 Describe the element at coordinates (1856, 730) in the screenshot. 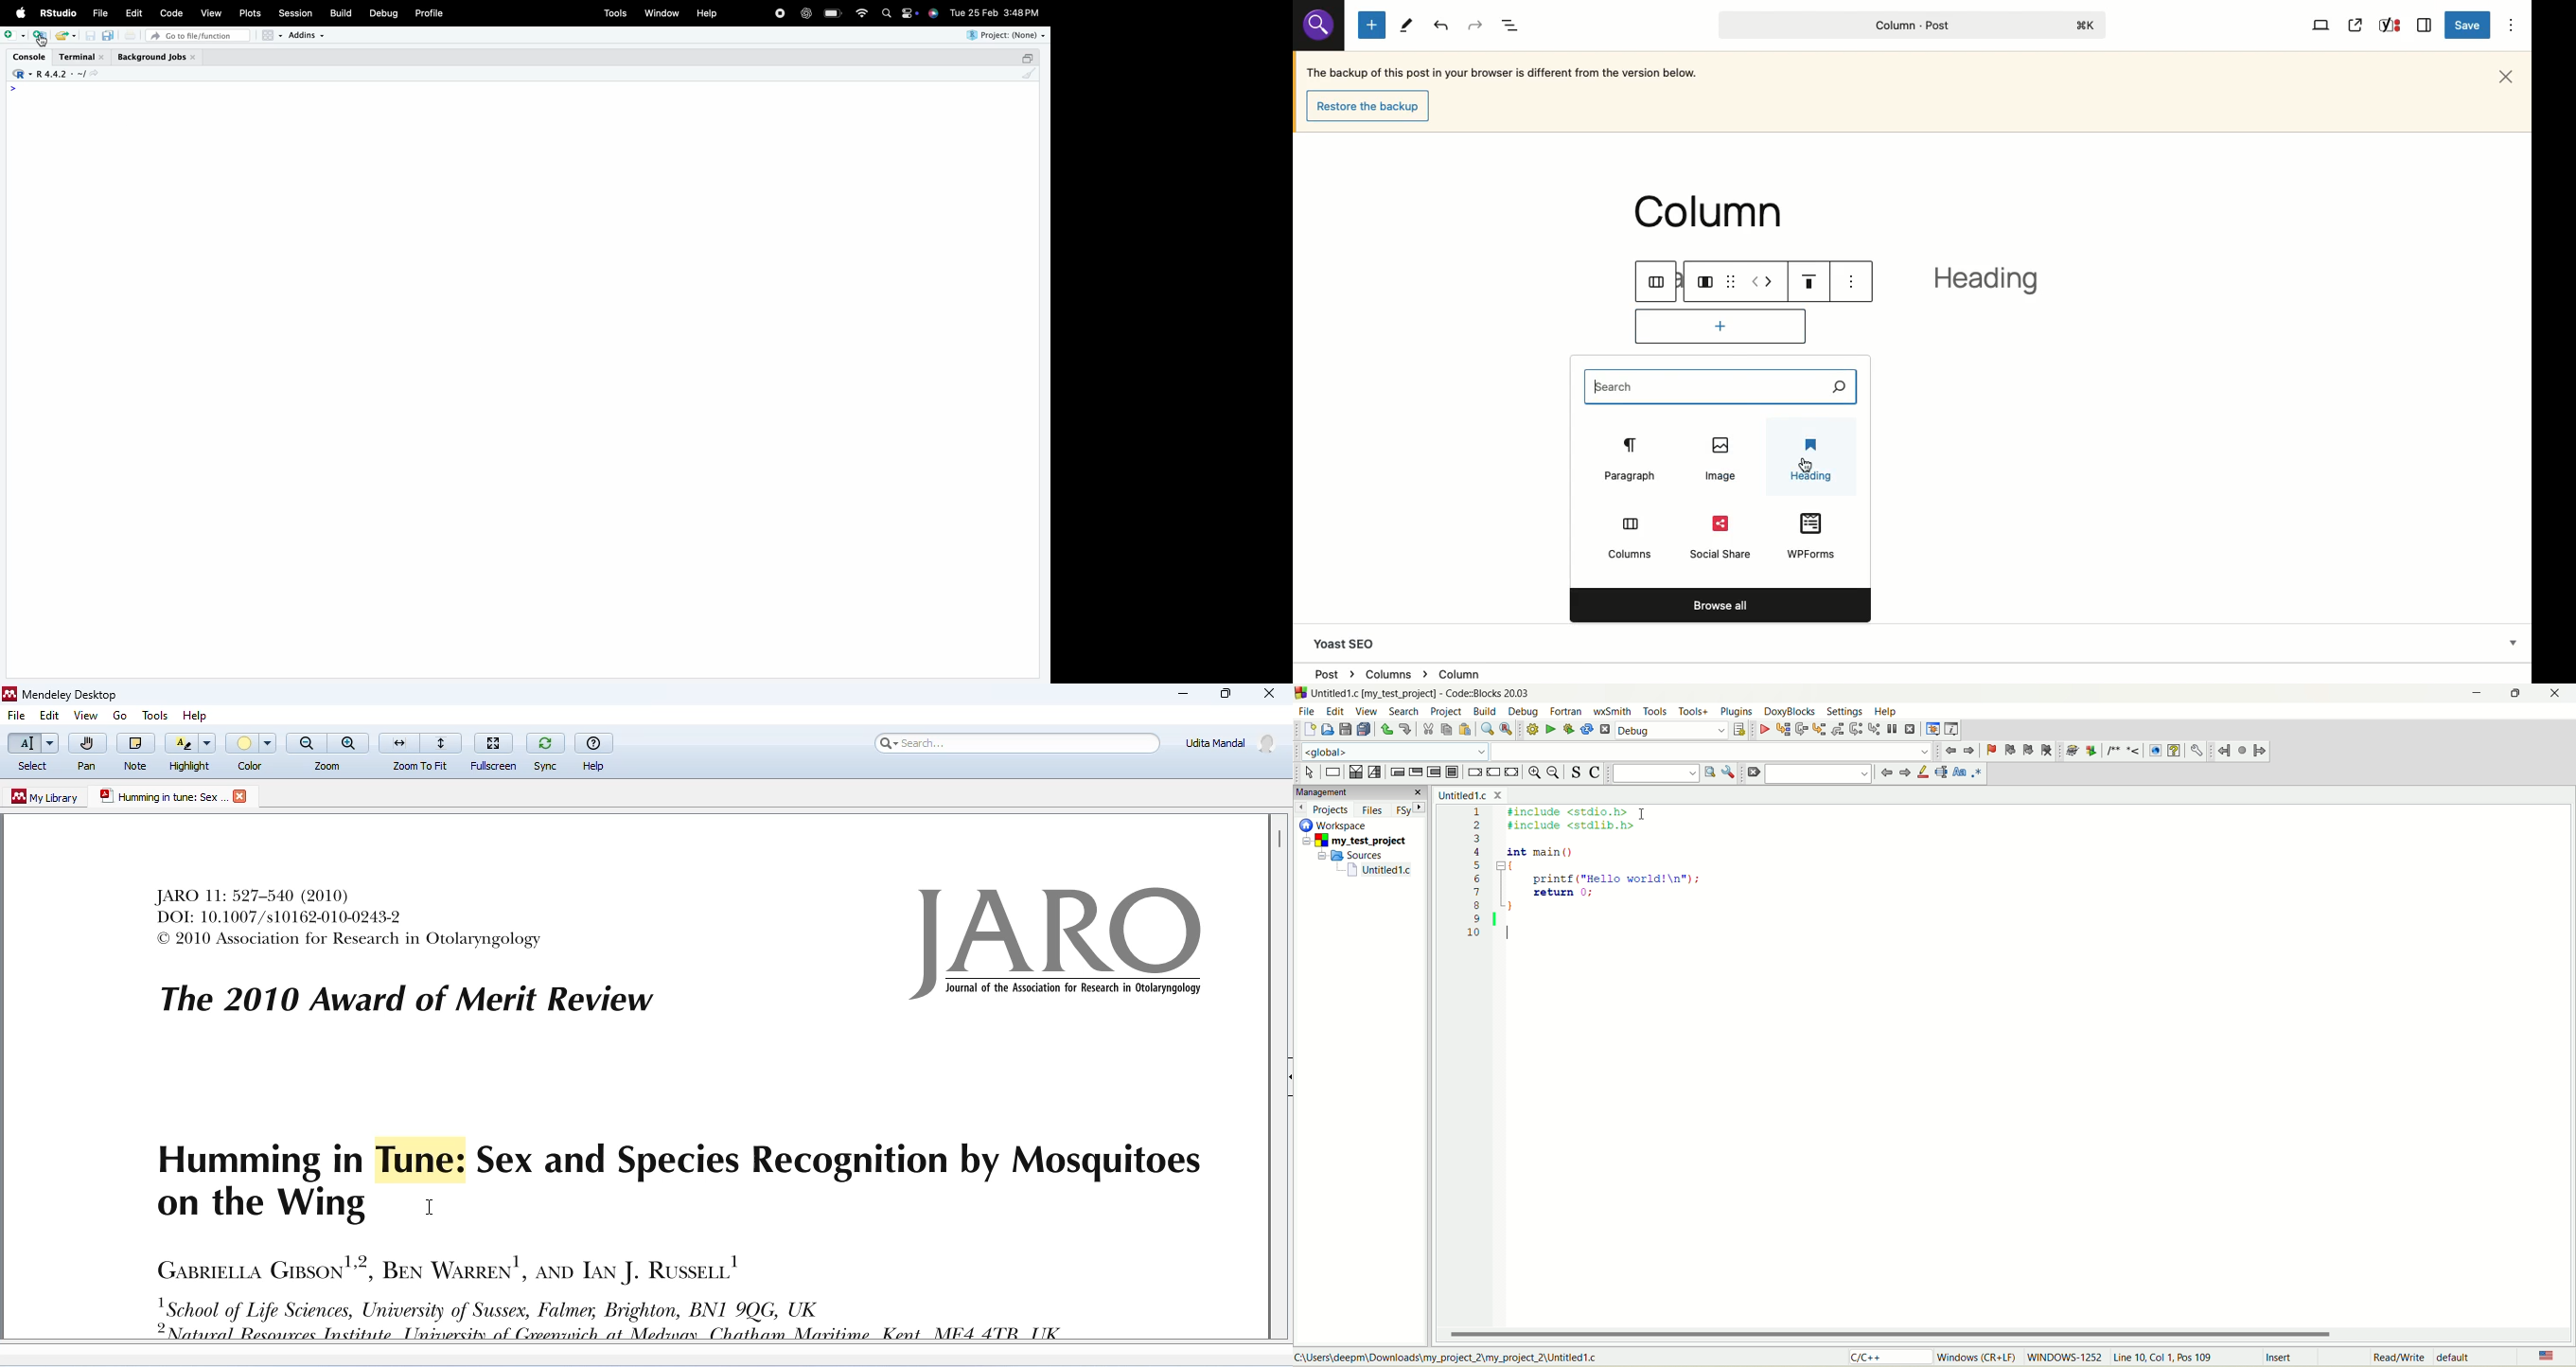

I see `next instruction` at that location.